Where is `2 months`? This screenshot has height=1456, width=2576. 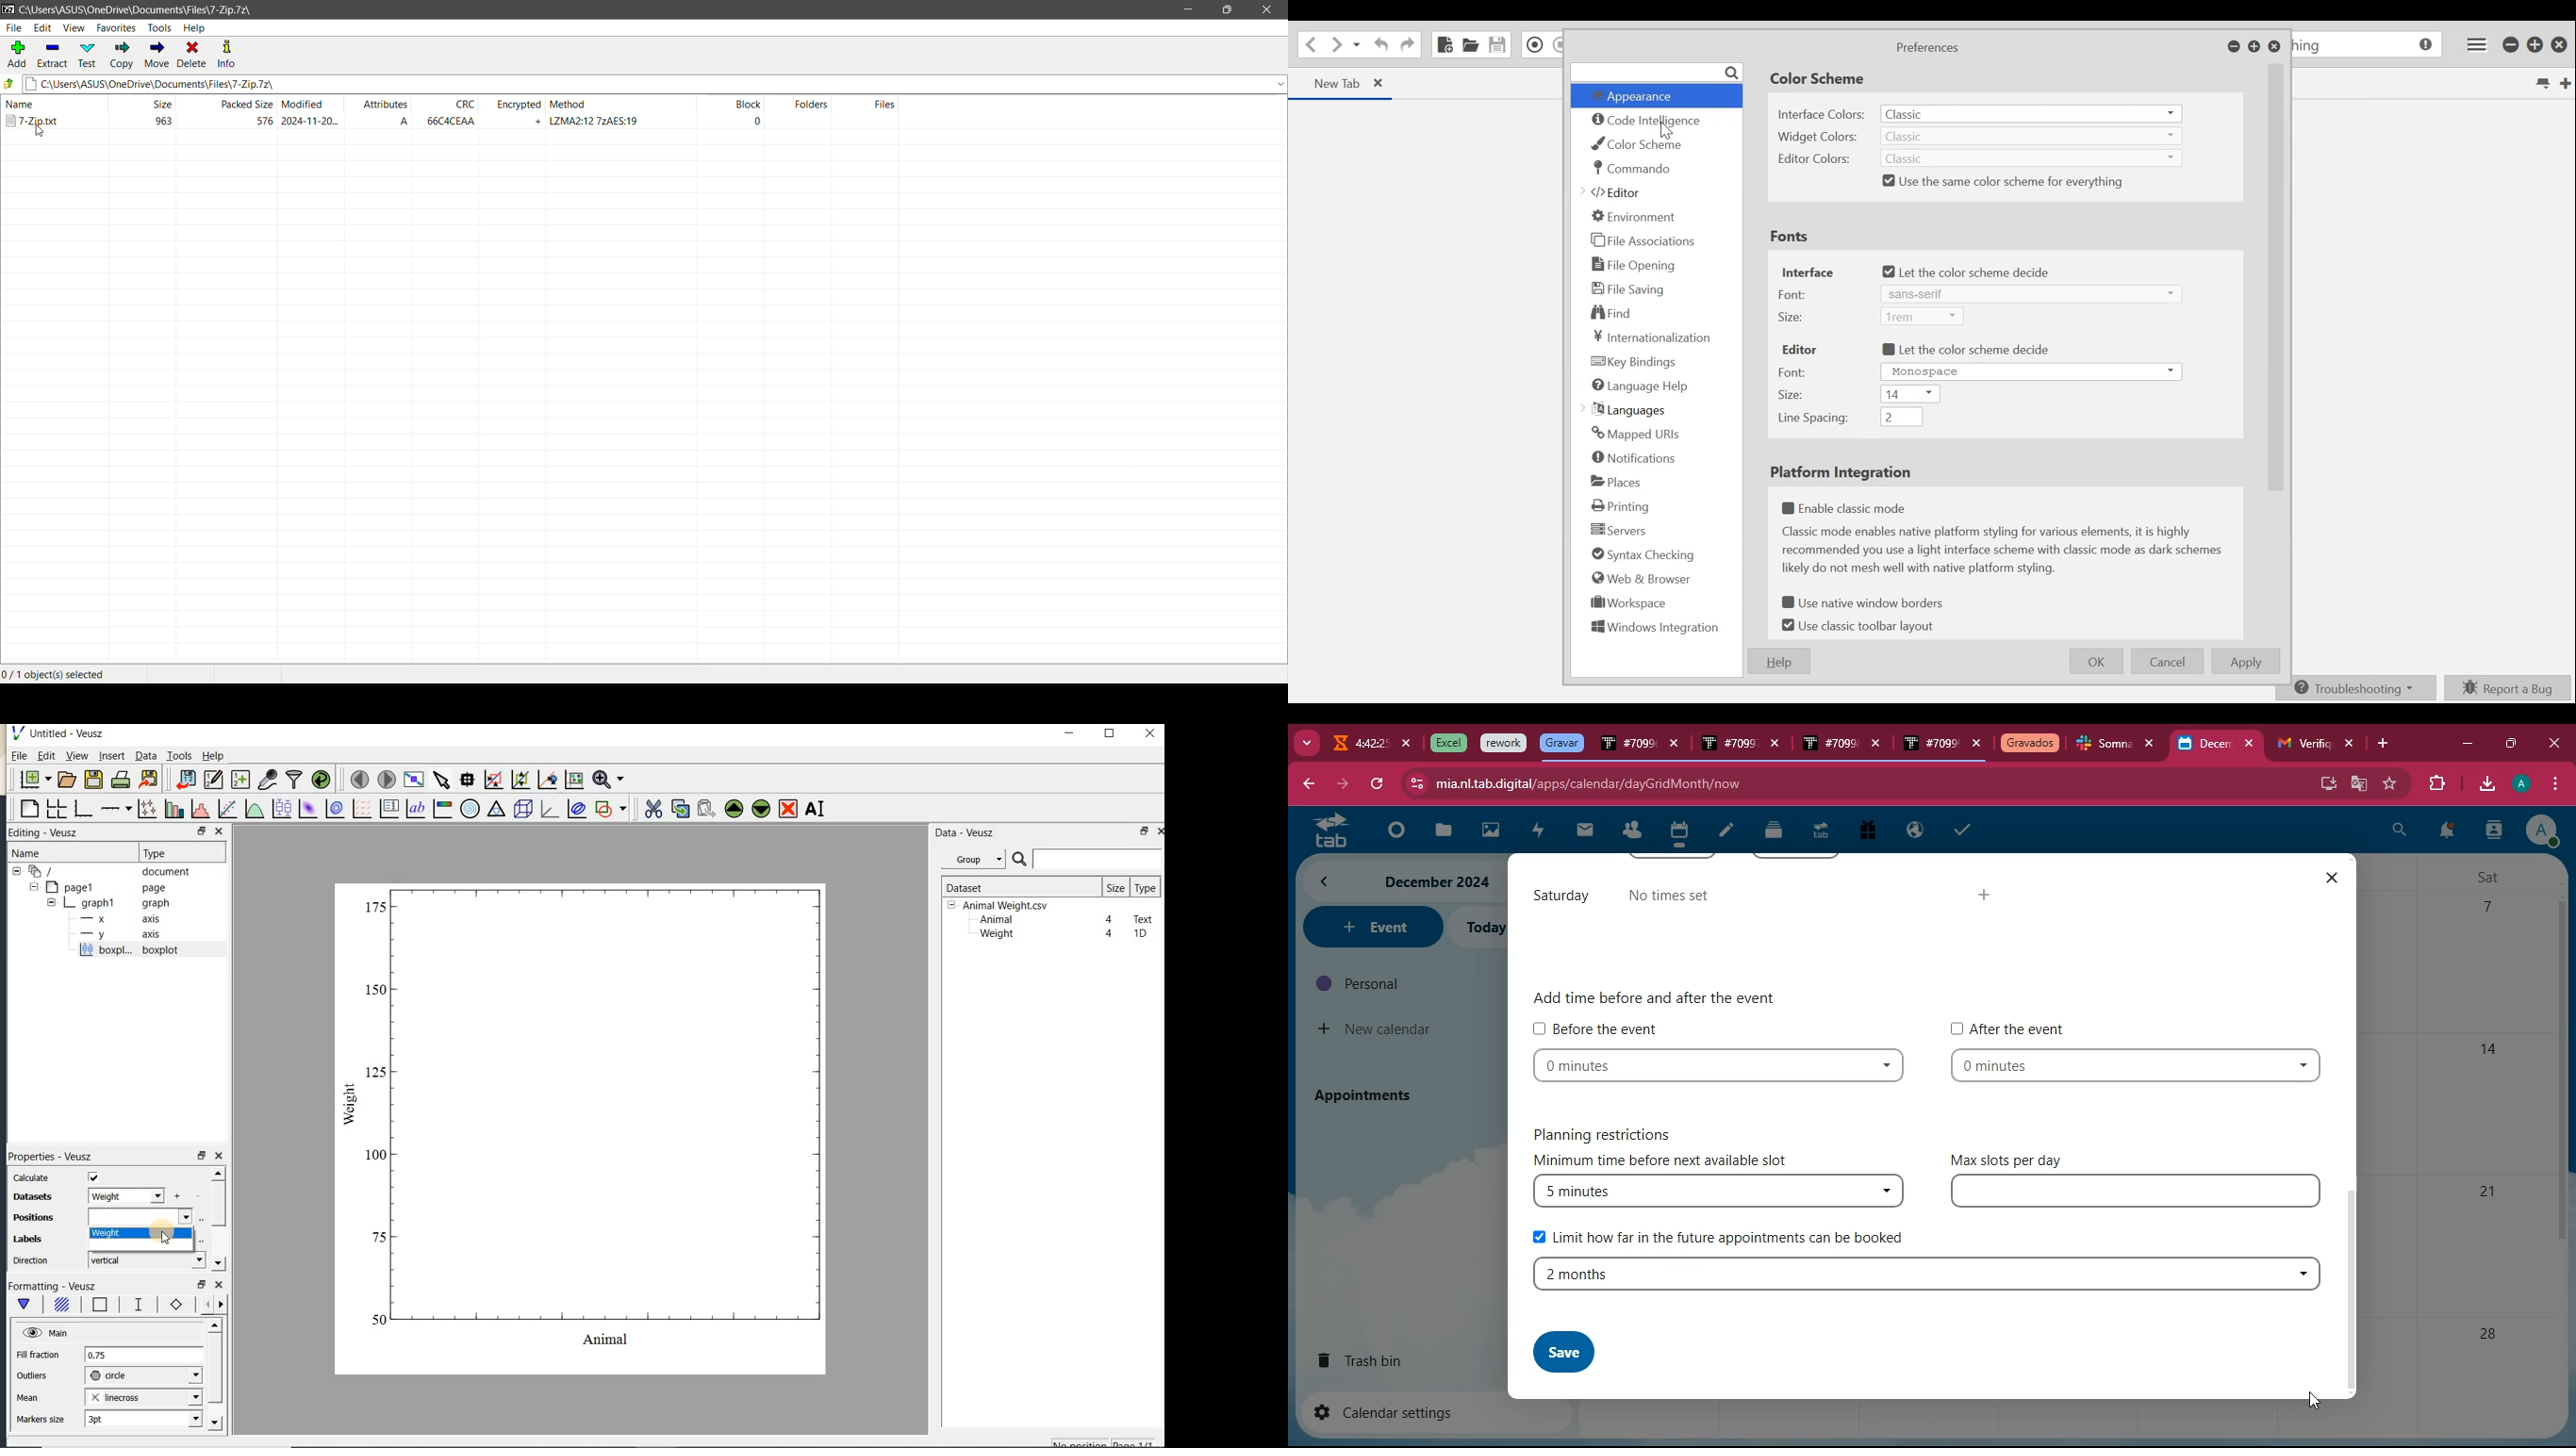 2 months is located at coordinates (1924, 1276).